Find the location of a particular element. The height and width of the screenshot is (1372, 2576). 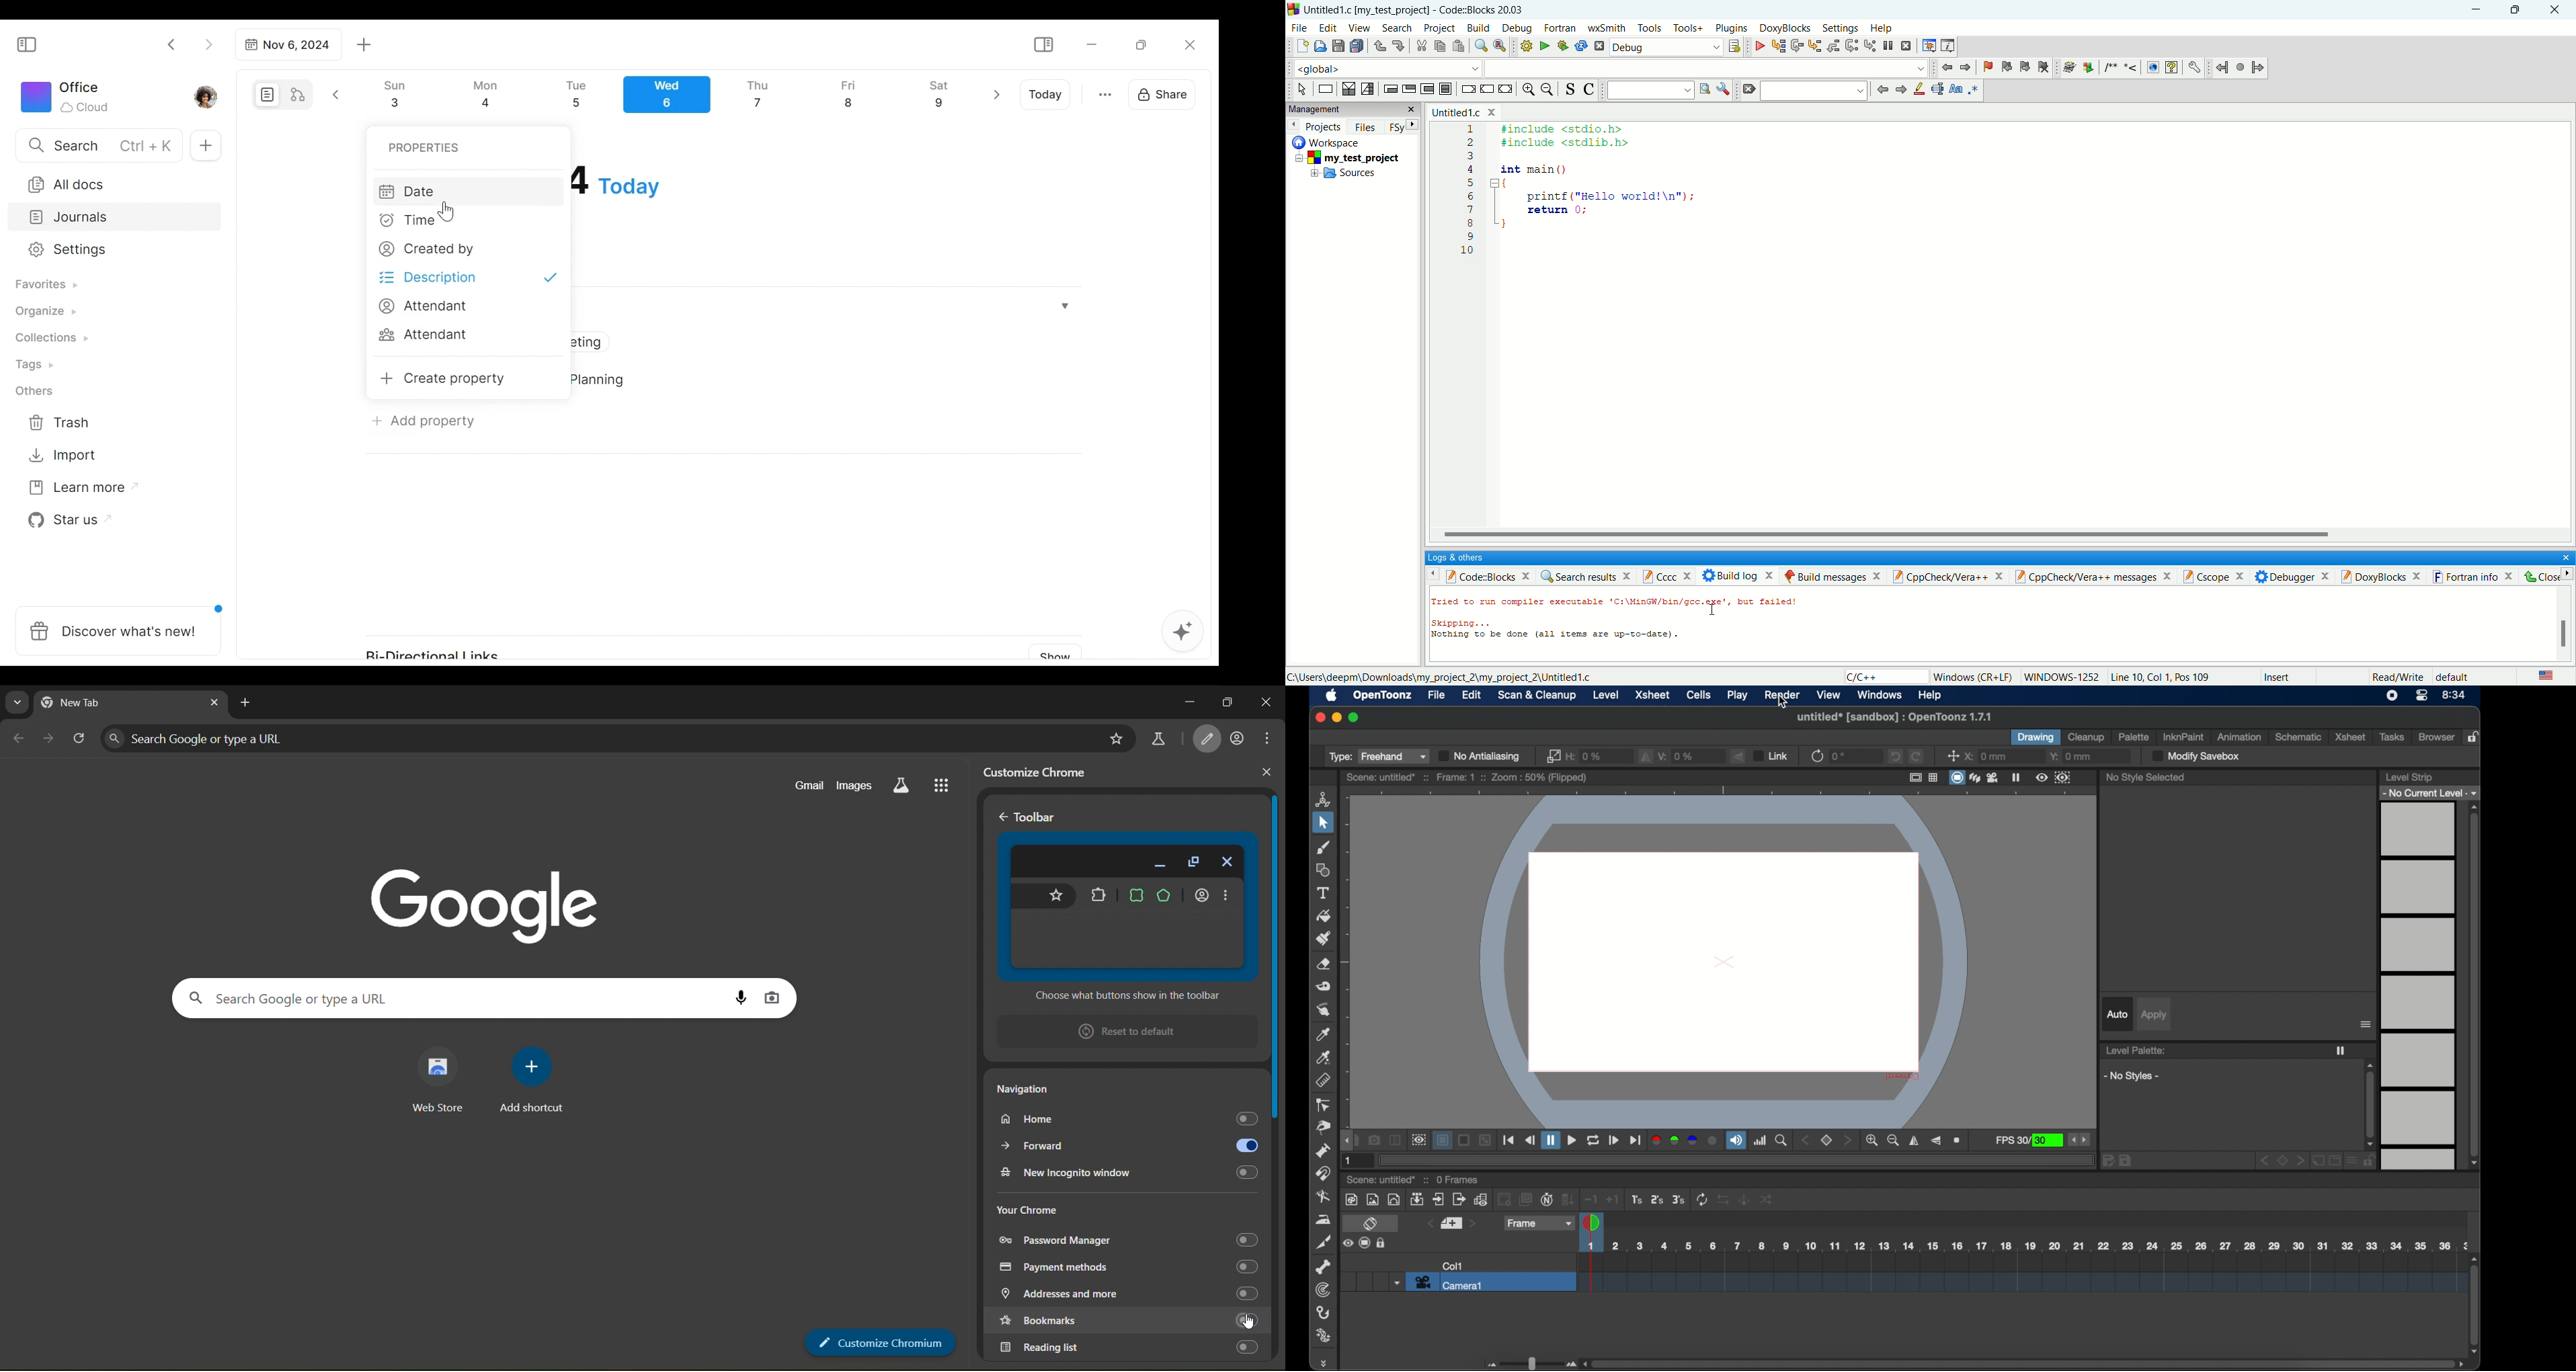

zoom out is located at coordinates (1548, 89).